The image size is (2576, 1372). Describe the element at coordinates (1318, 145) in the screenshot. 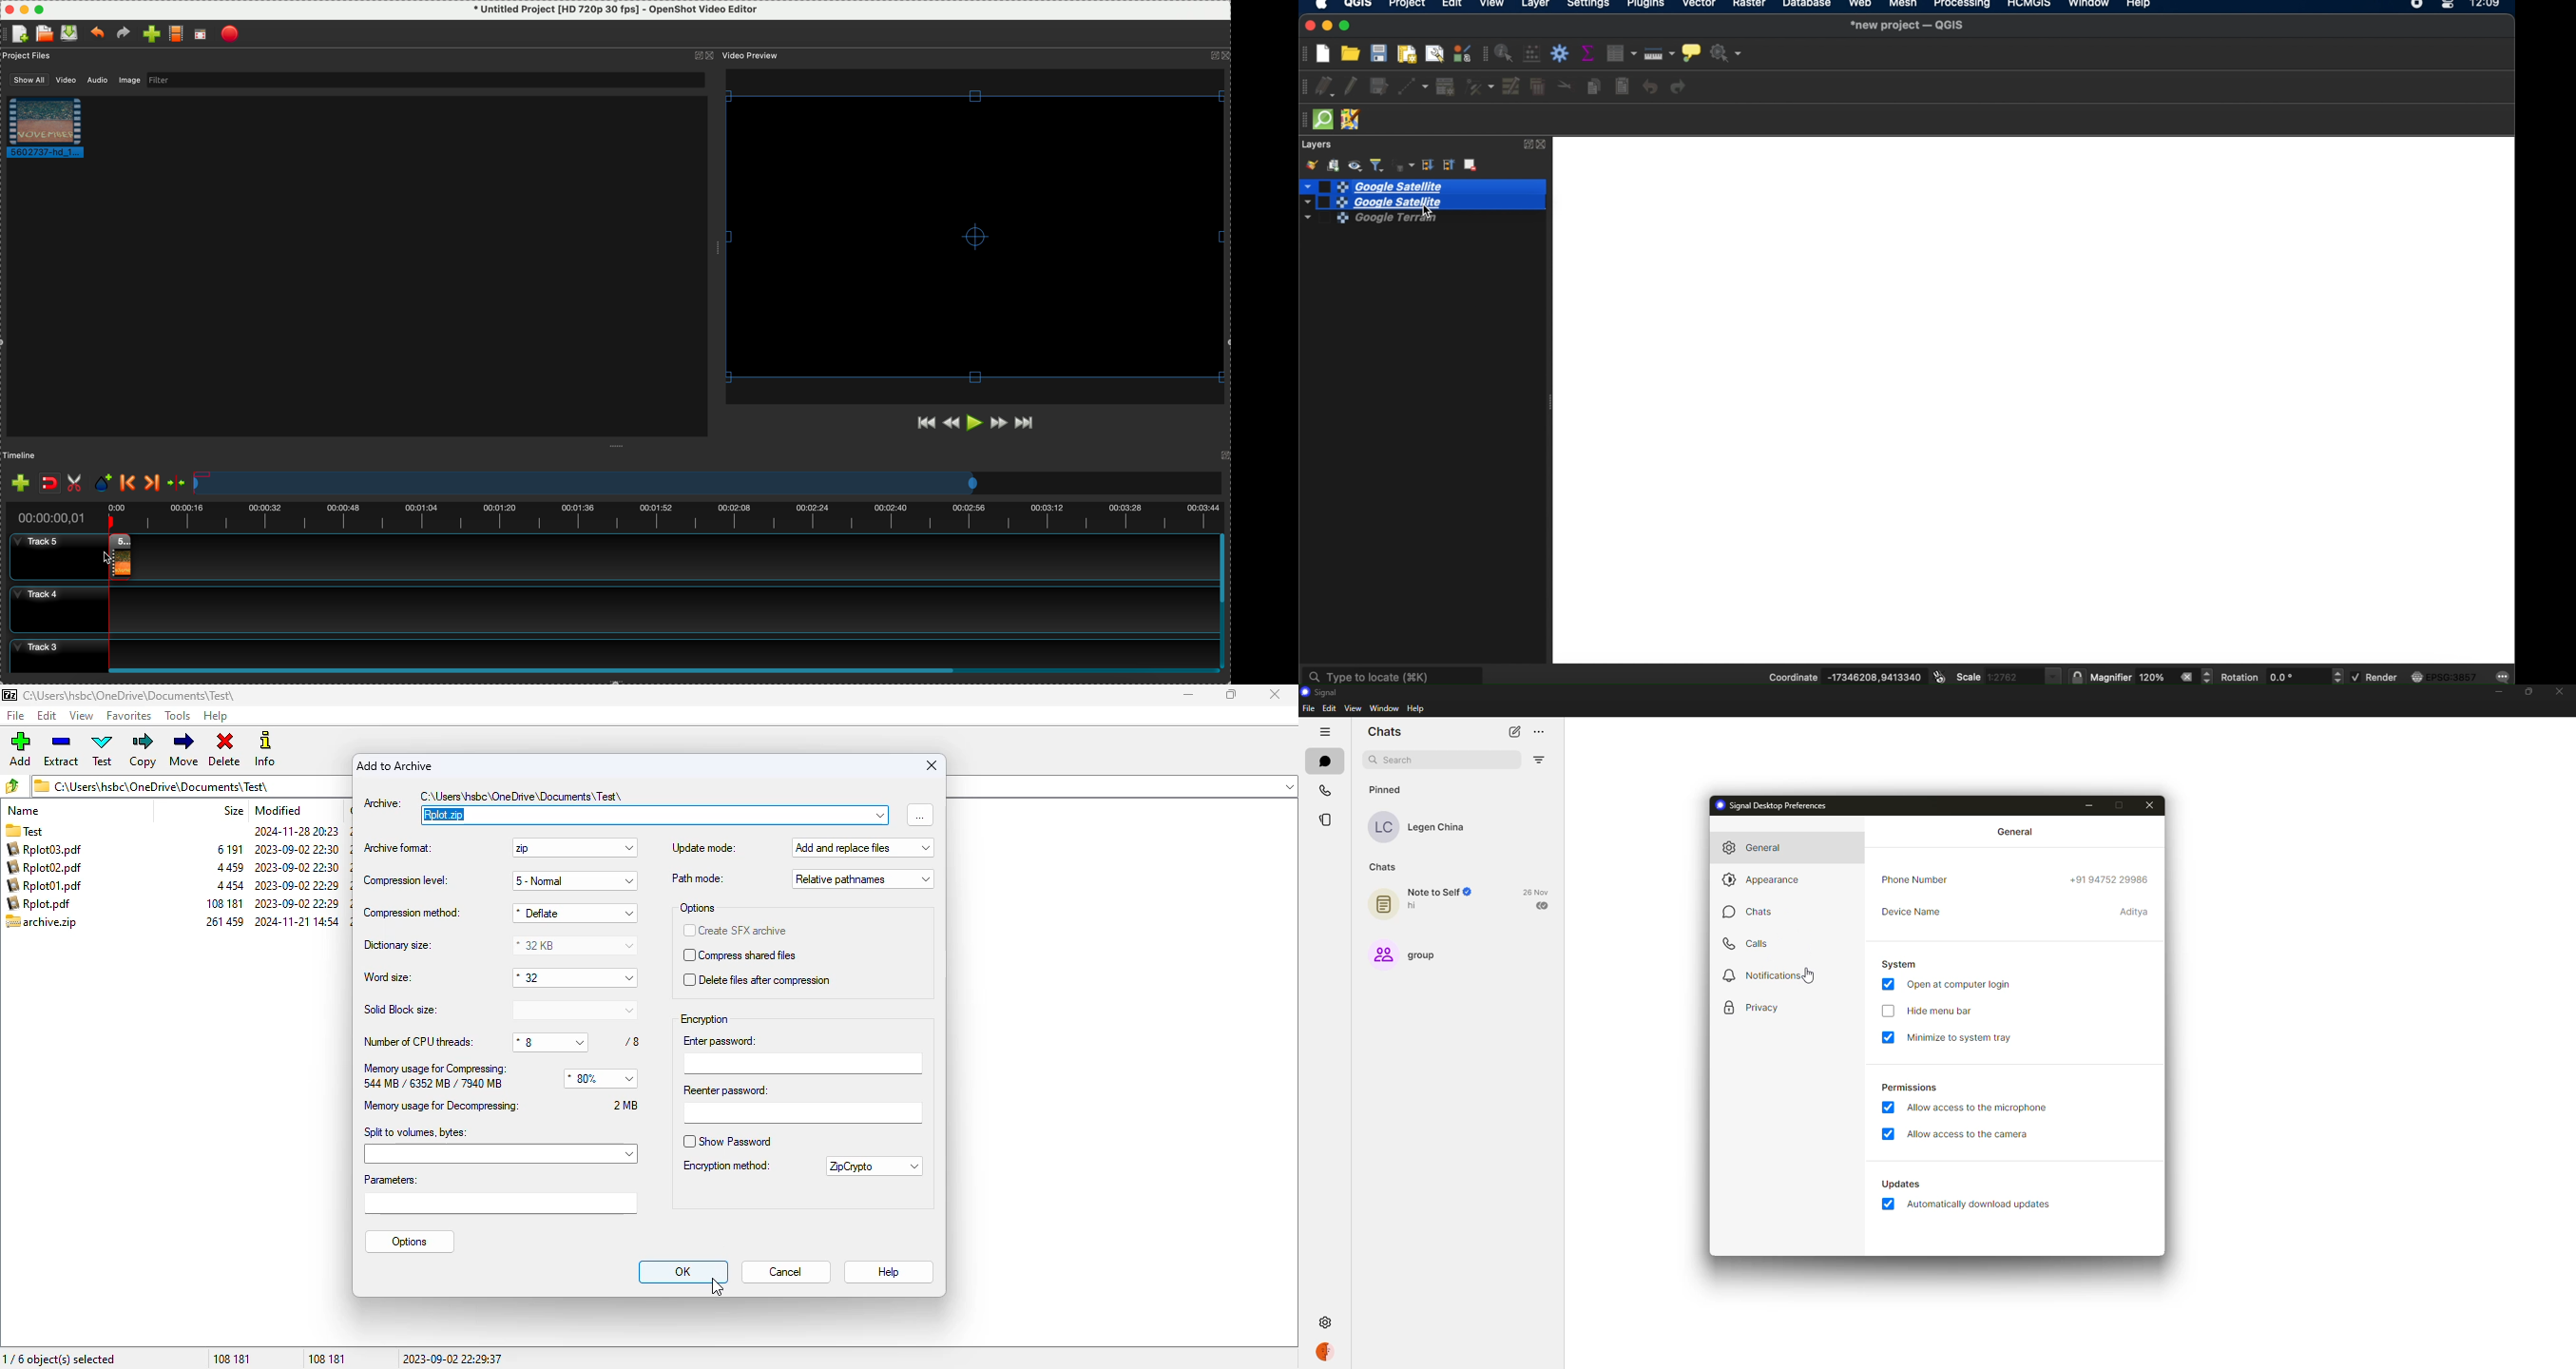

I see `layers` at that location.